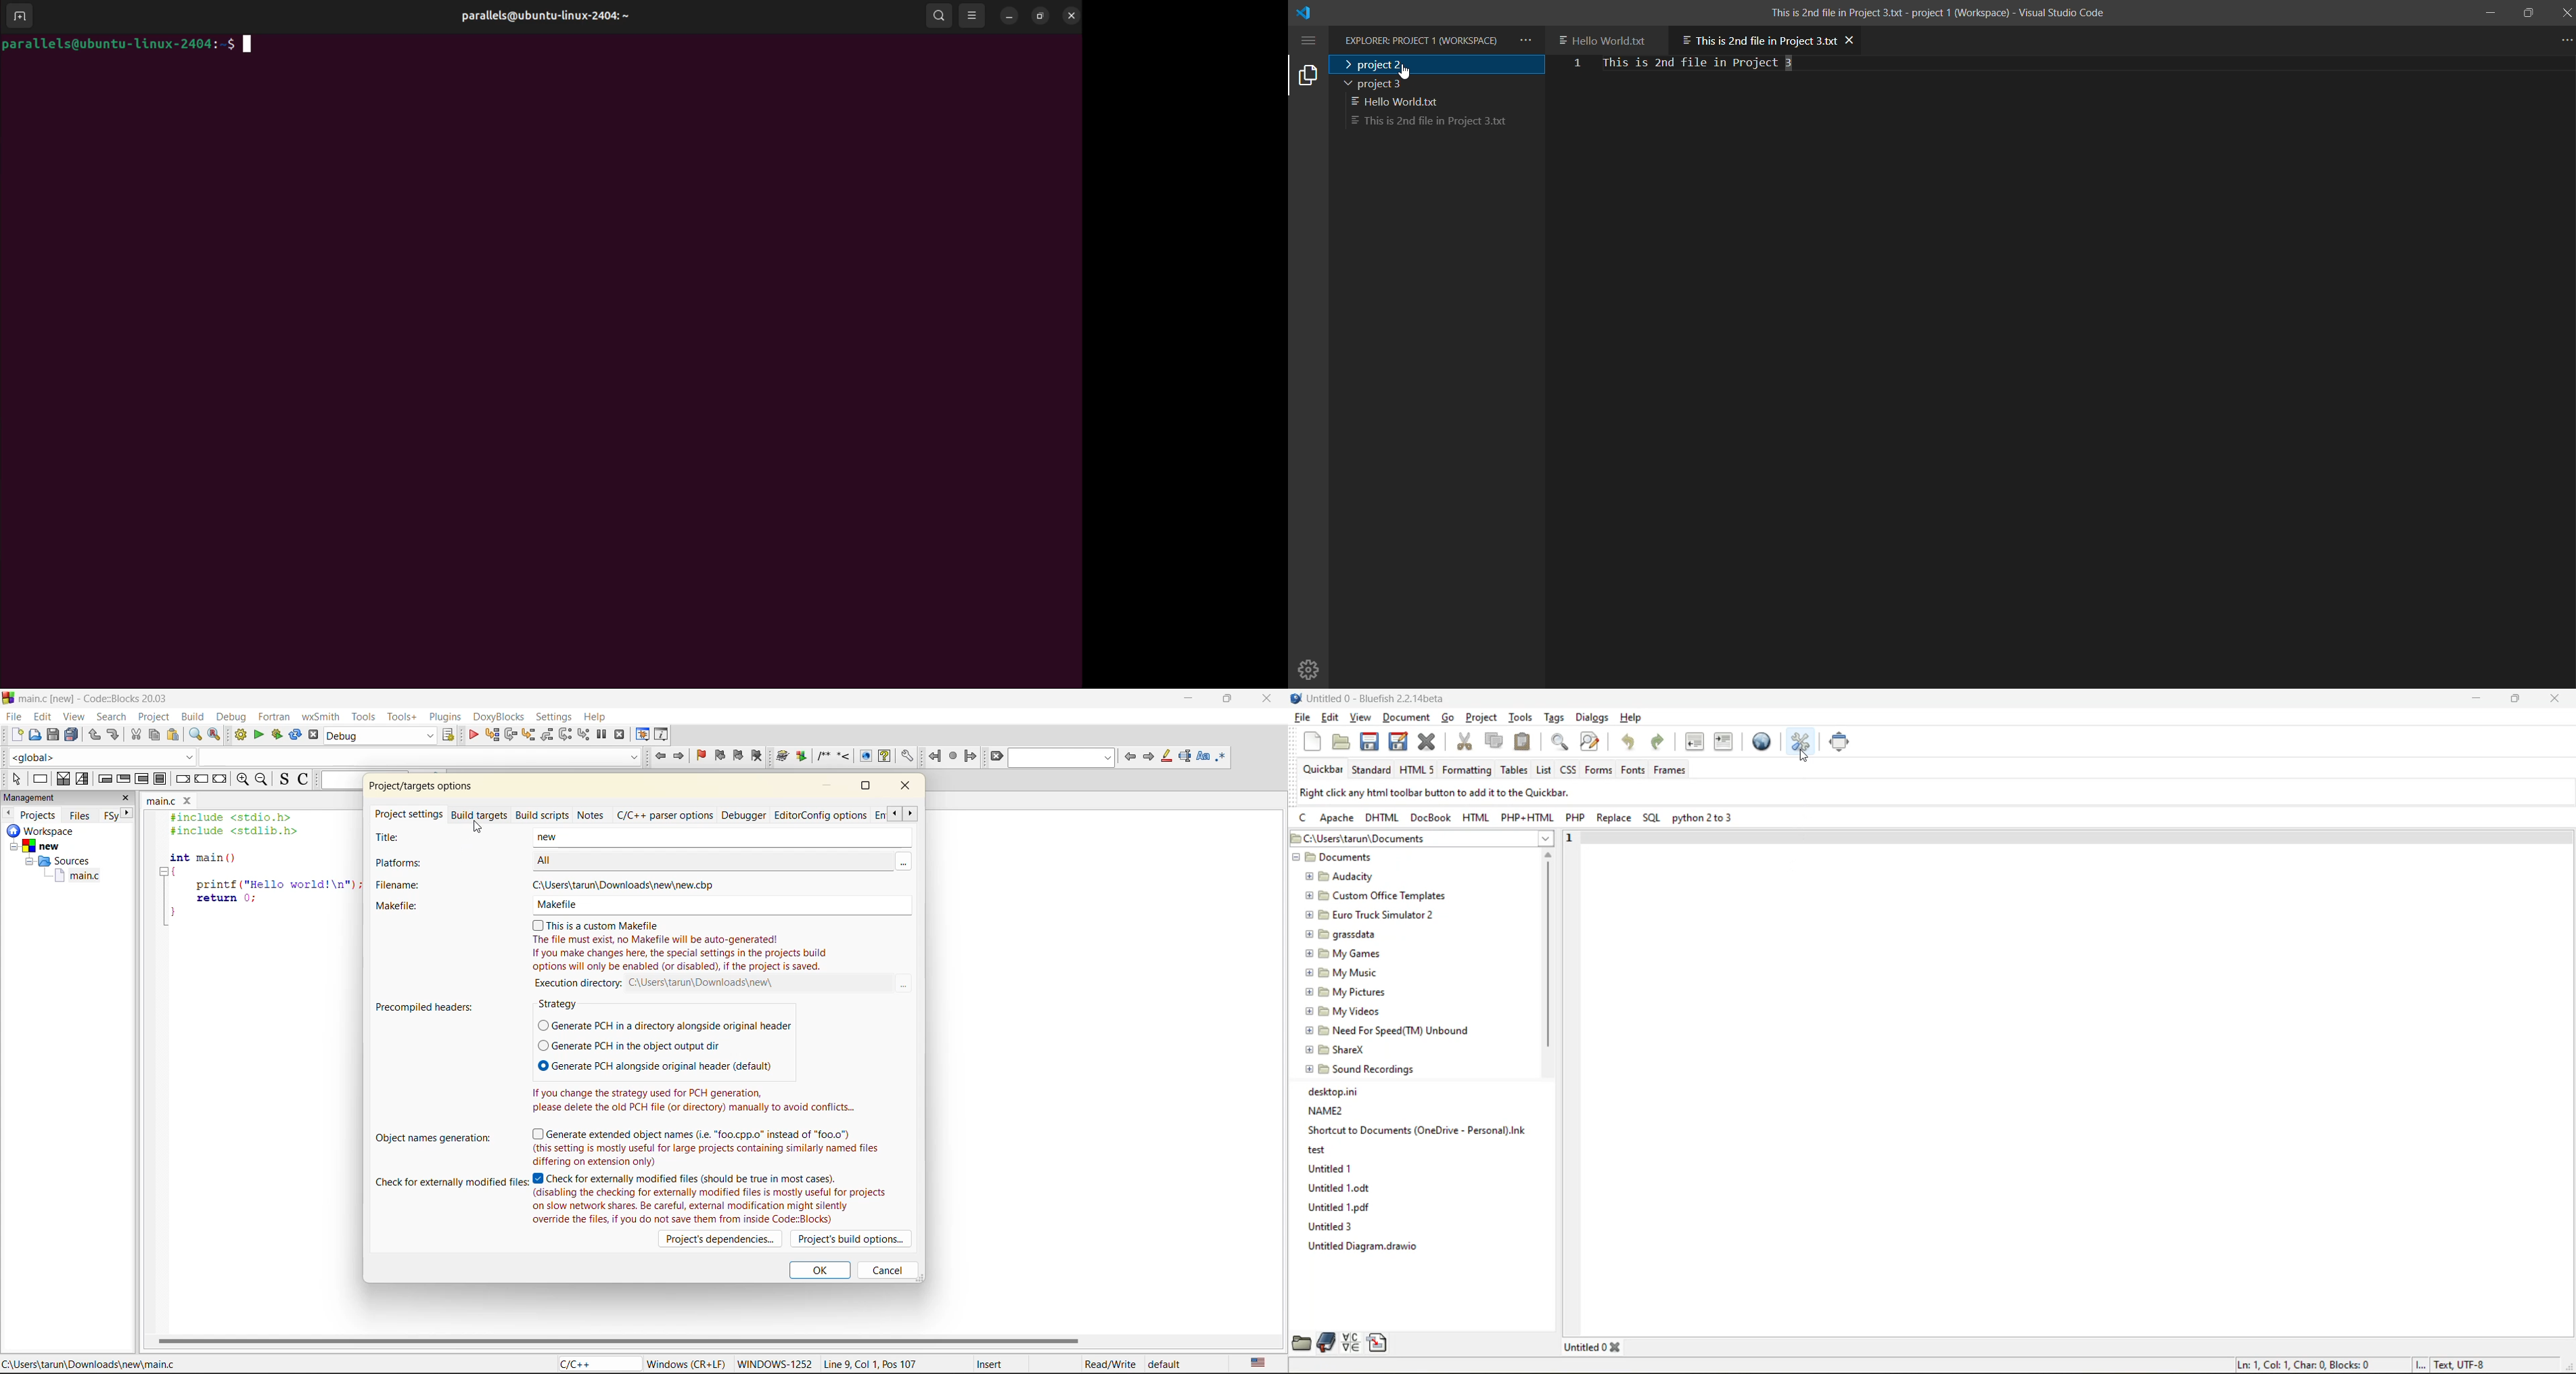 This screenshot has width=2576, height=1400. What do you see at coordinates (580, 983) in the screenshot?
I see `Execution directory:` at bounding box center [580, 983].